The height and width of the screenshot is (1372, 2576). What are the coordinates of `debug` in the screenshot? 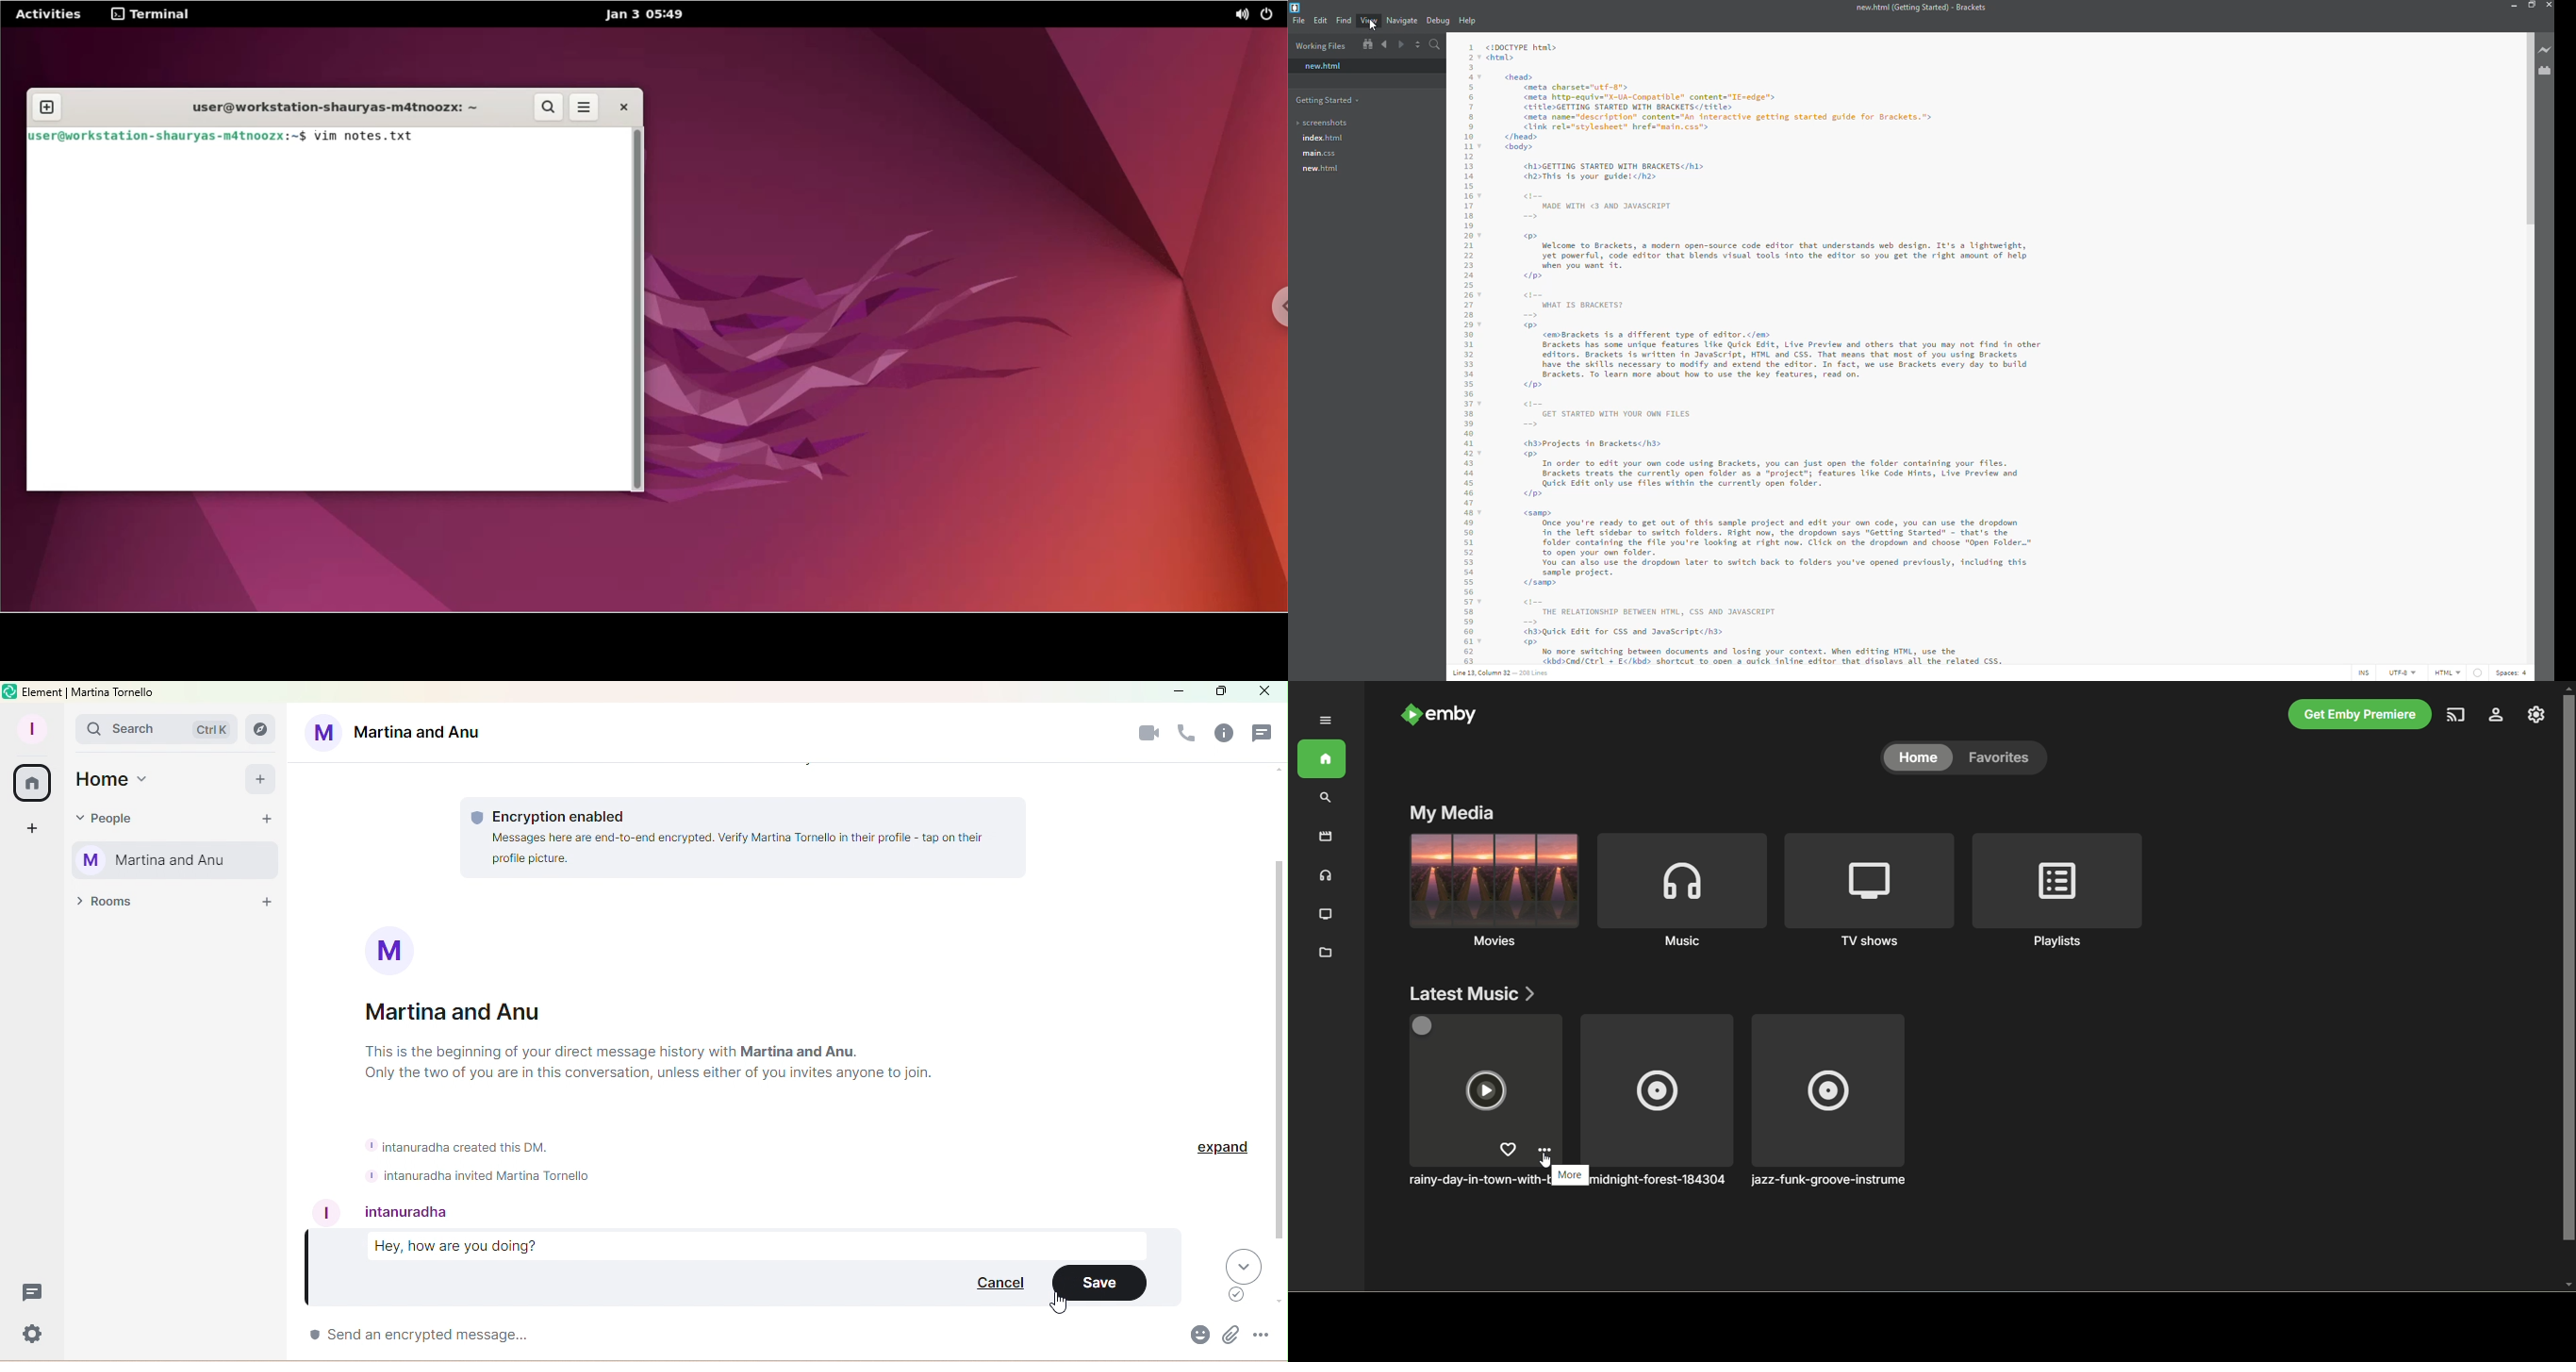 It's located at (1436, 21).